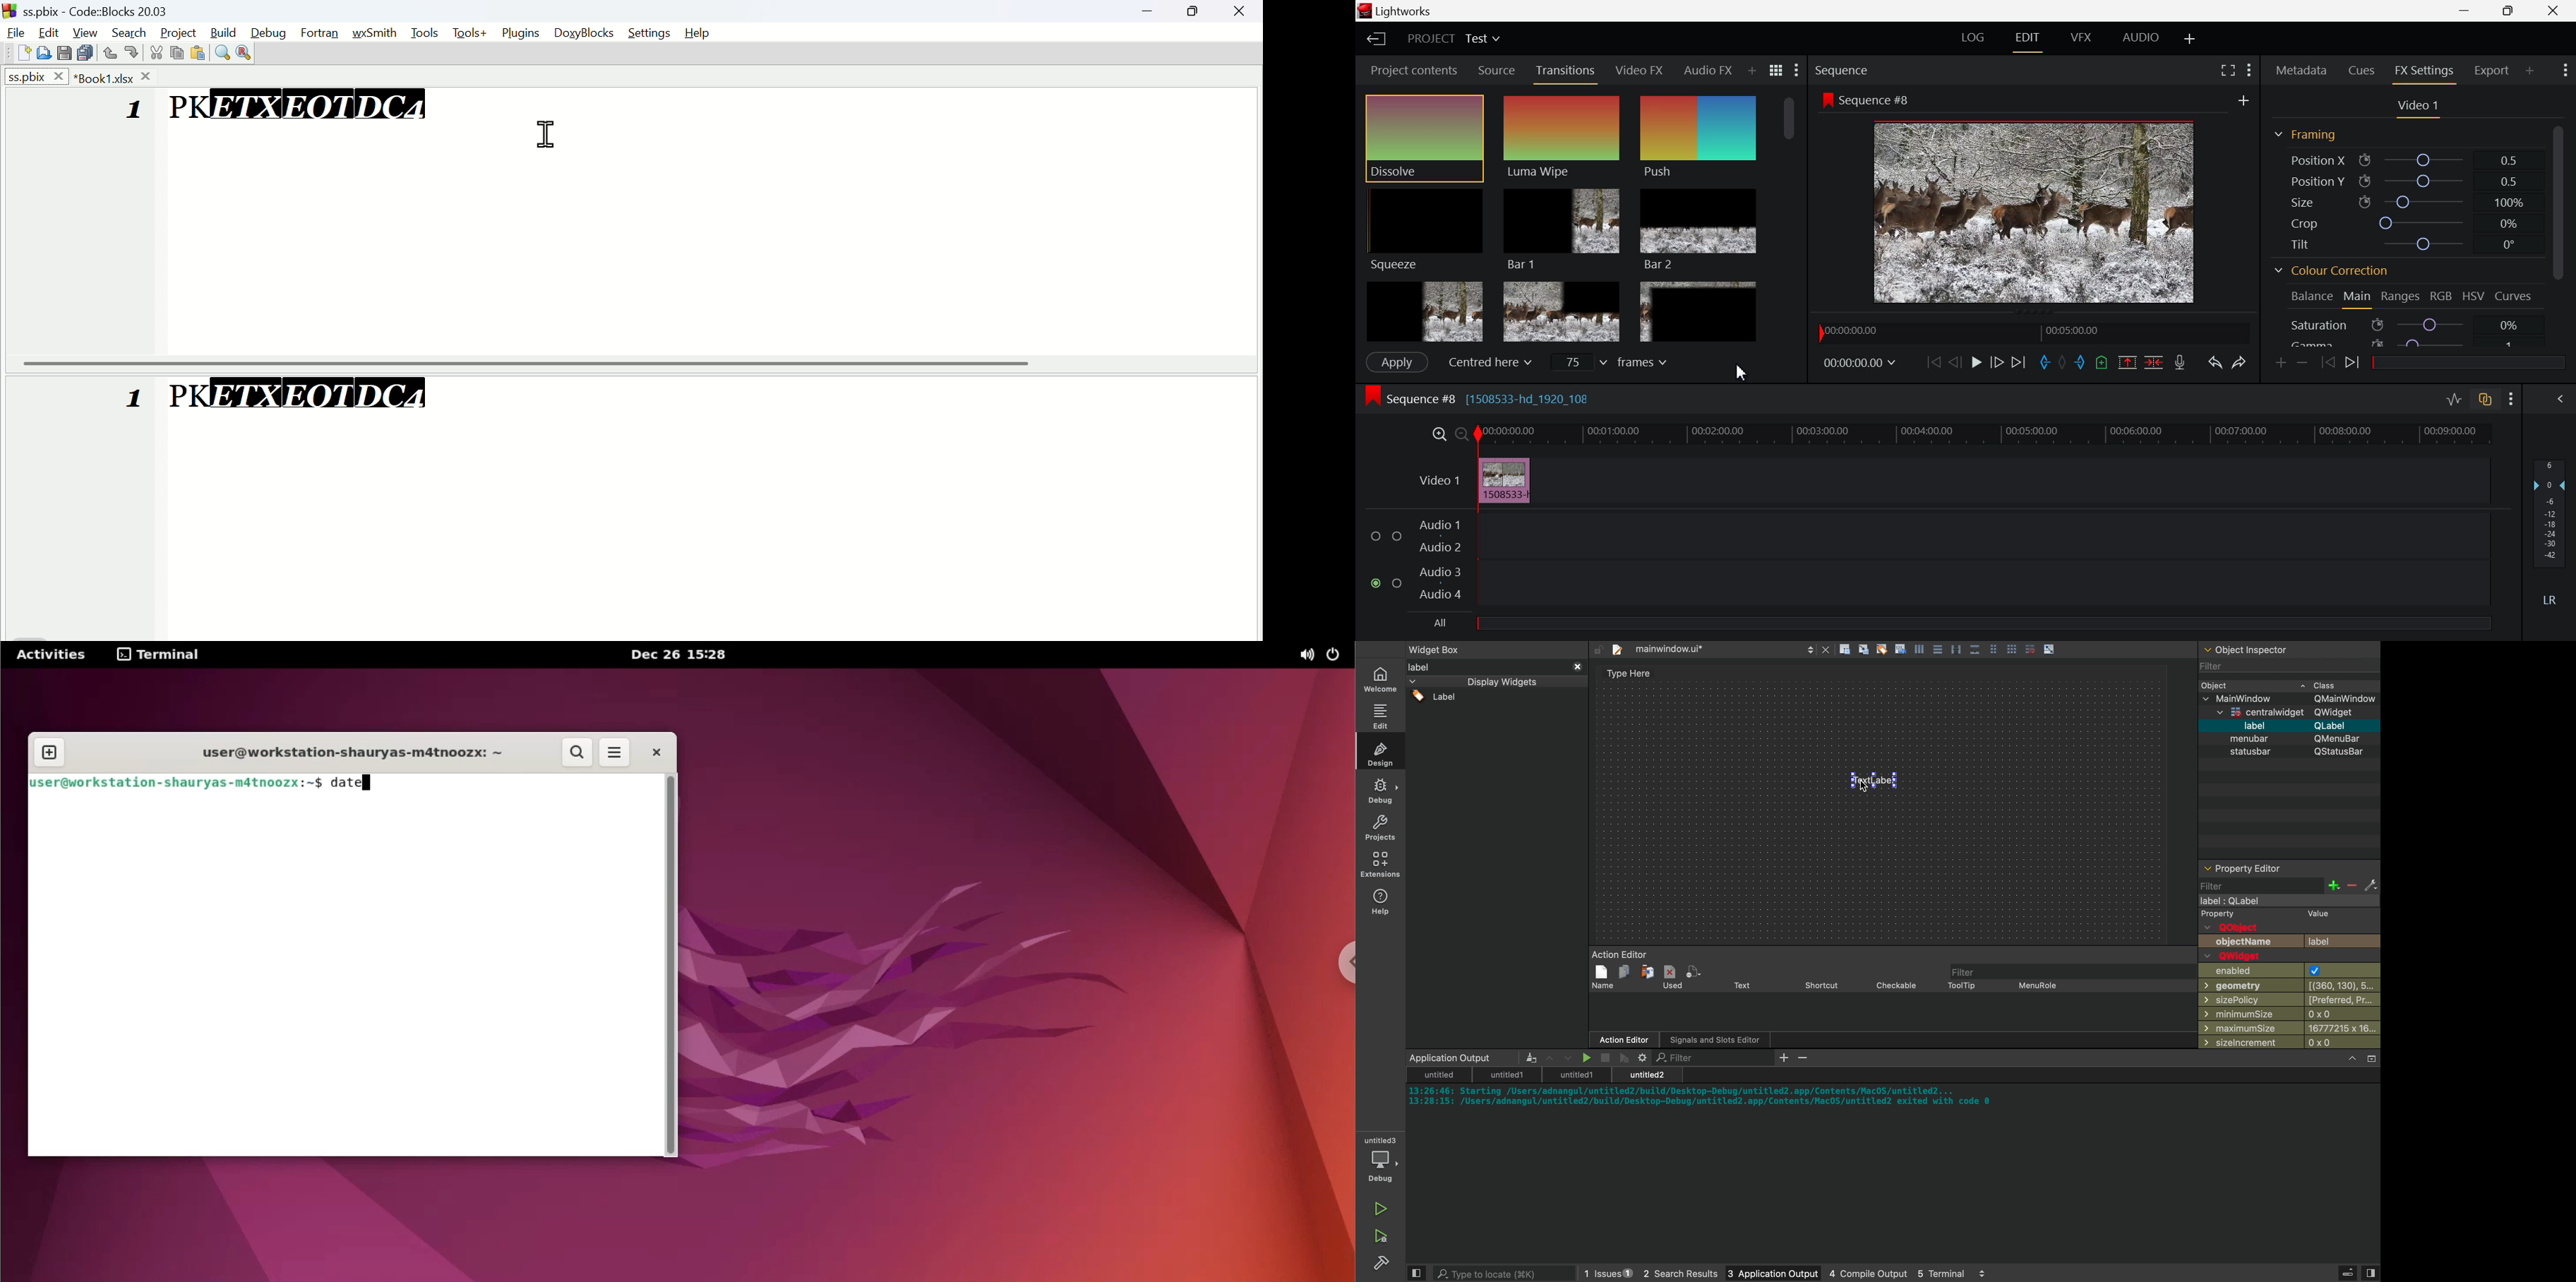 The width and height of the screenshot is (2576, 1288). I want to click on Plugins, so click(521, 34).